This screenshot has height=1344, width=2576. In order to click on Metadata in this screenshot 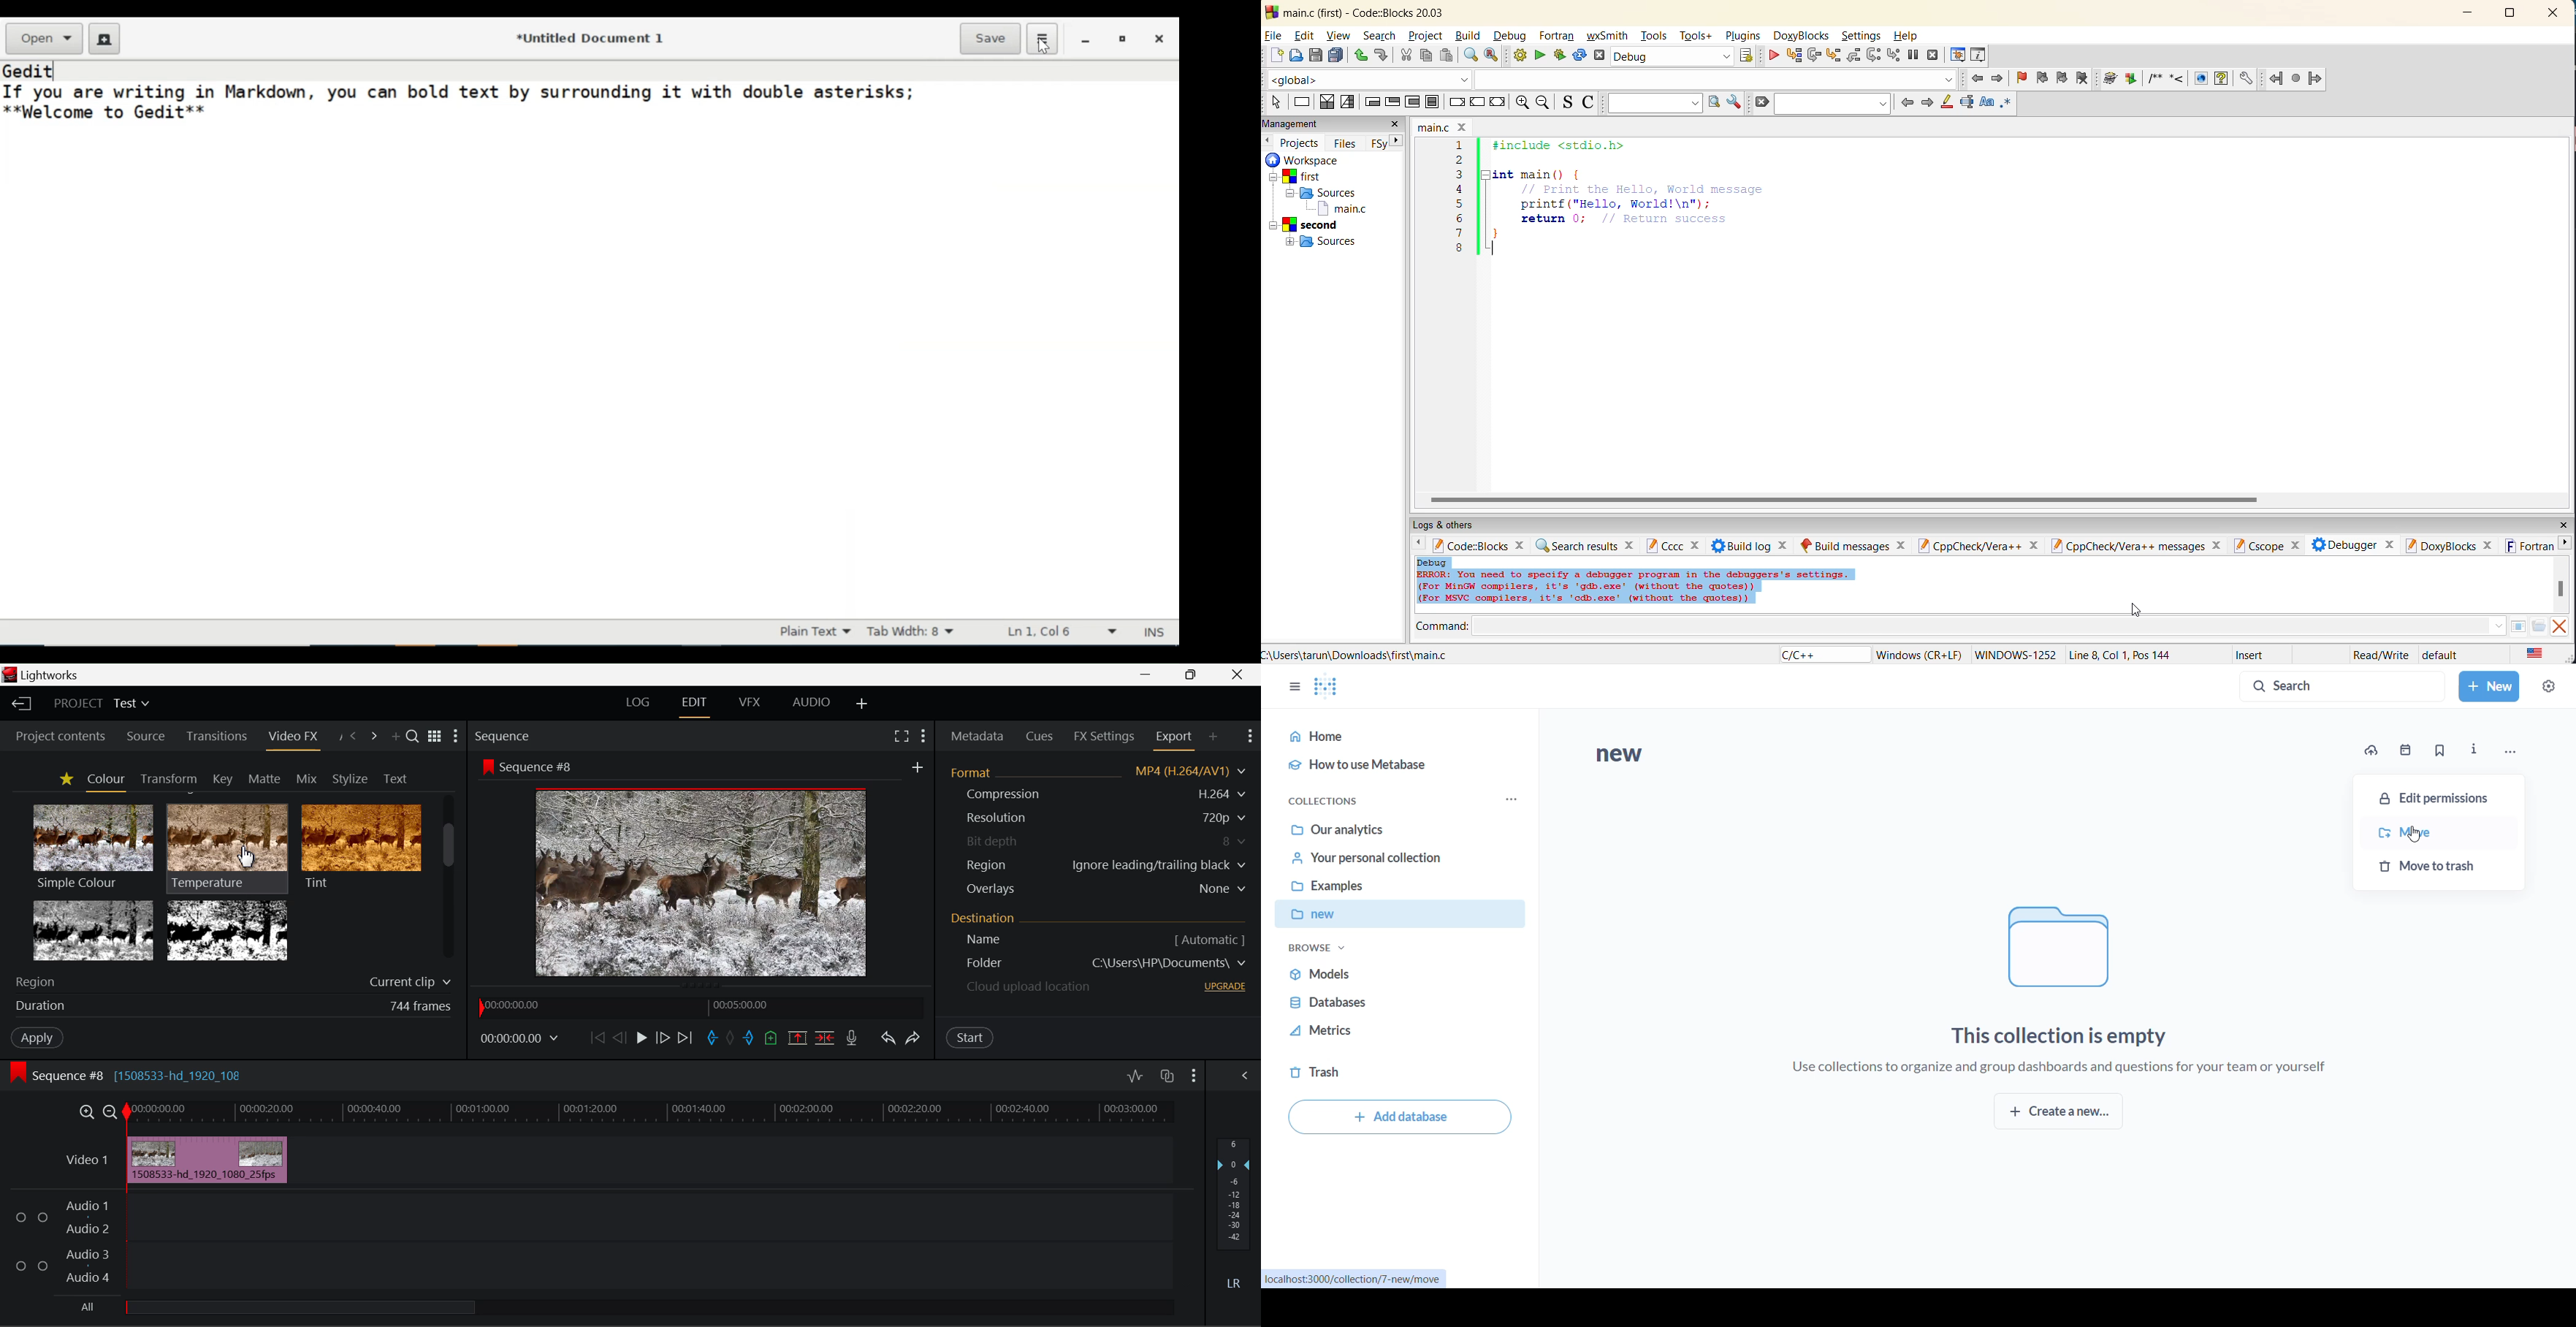, I will do `click(976, 736)`.